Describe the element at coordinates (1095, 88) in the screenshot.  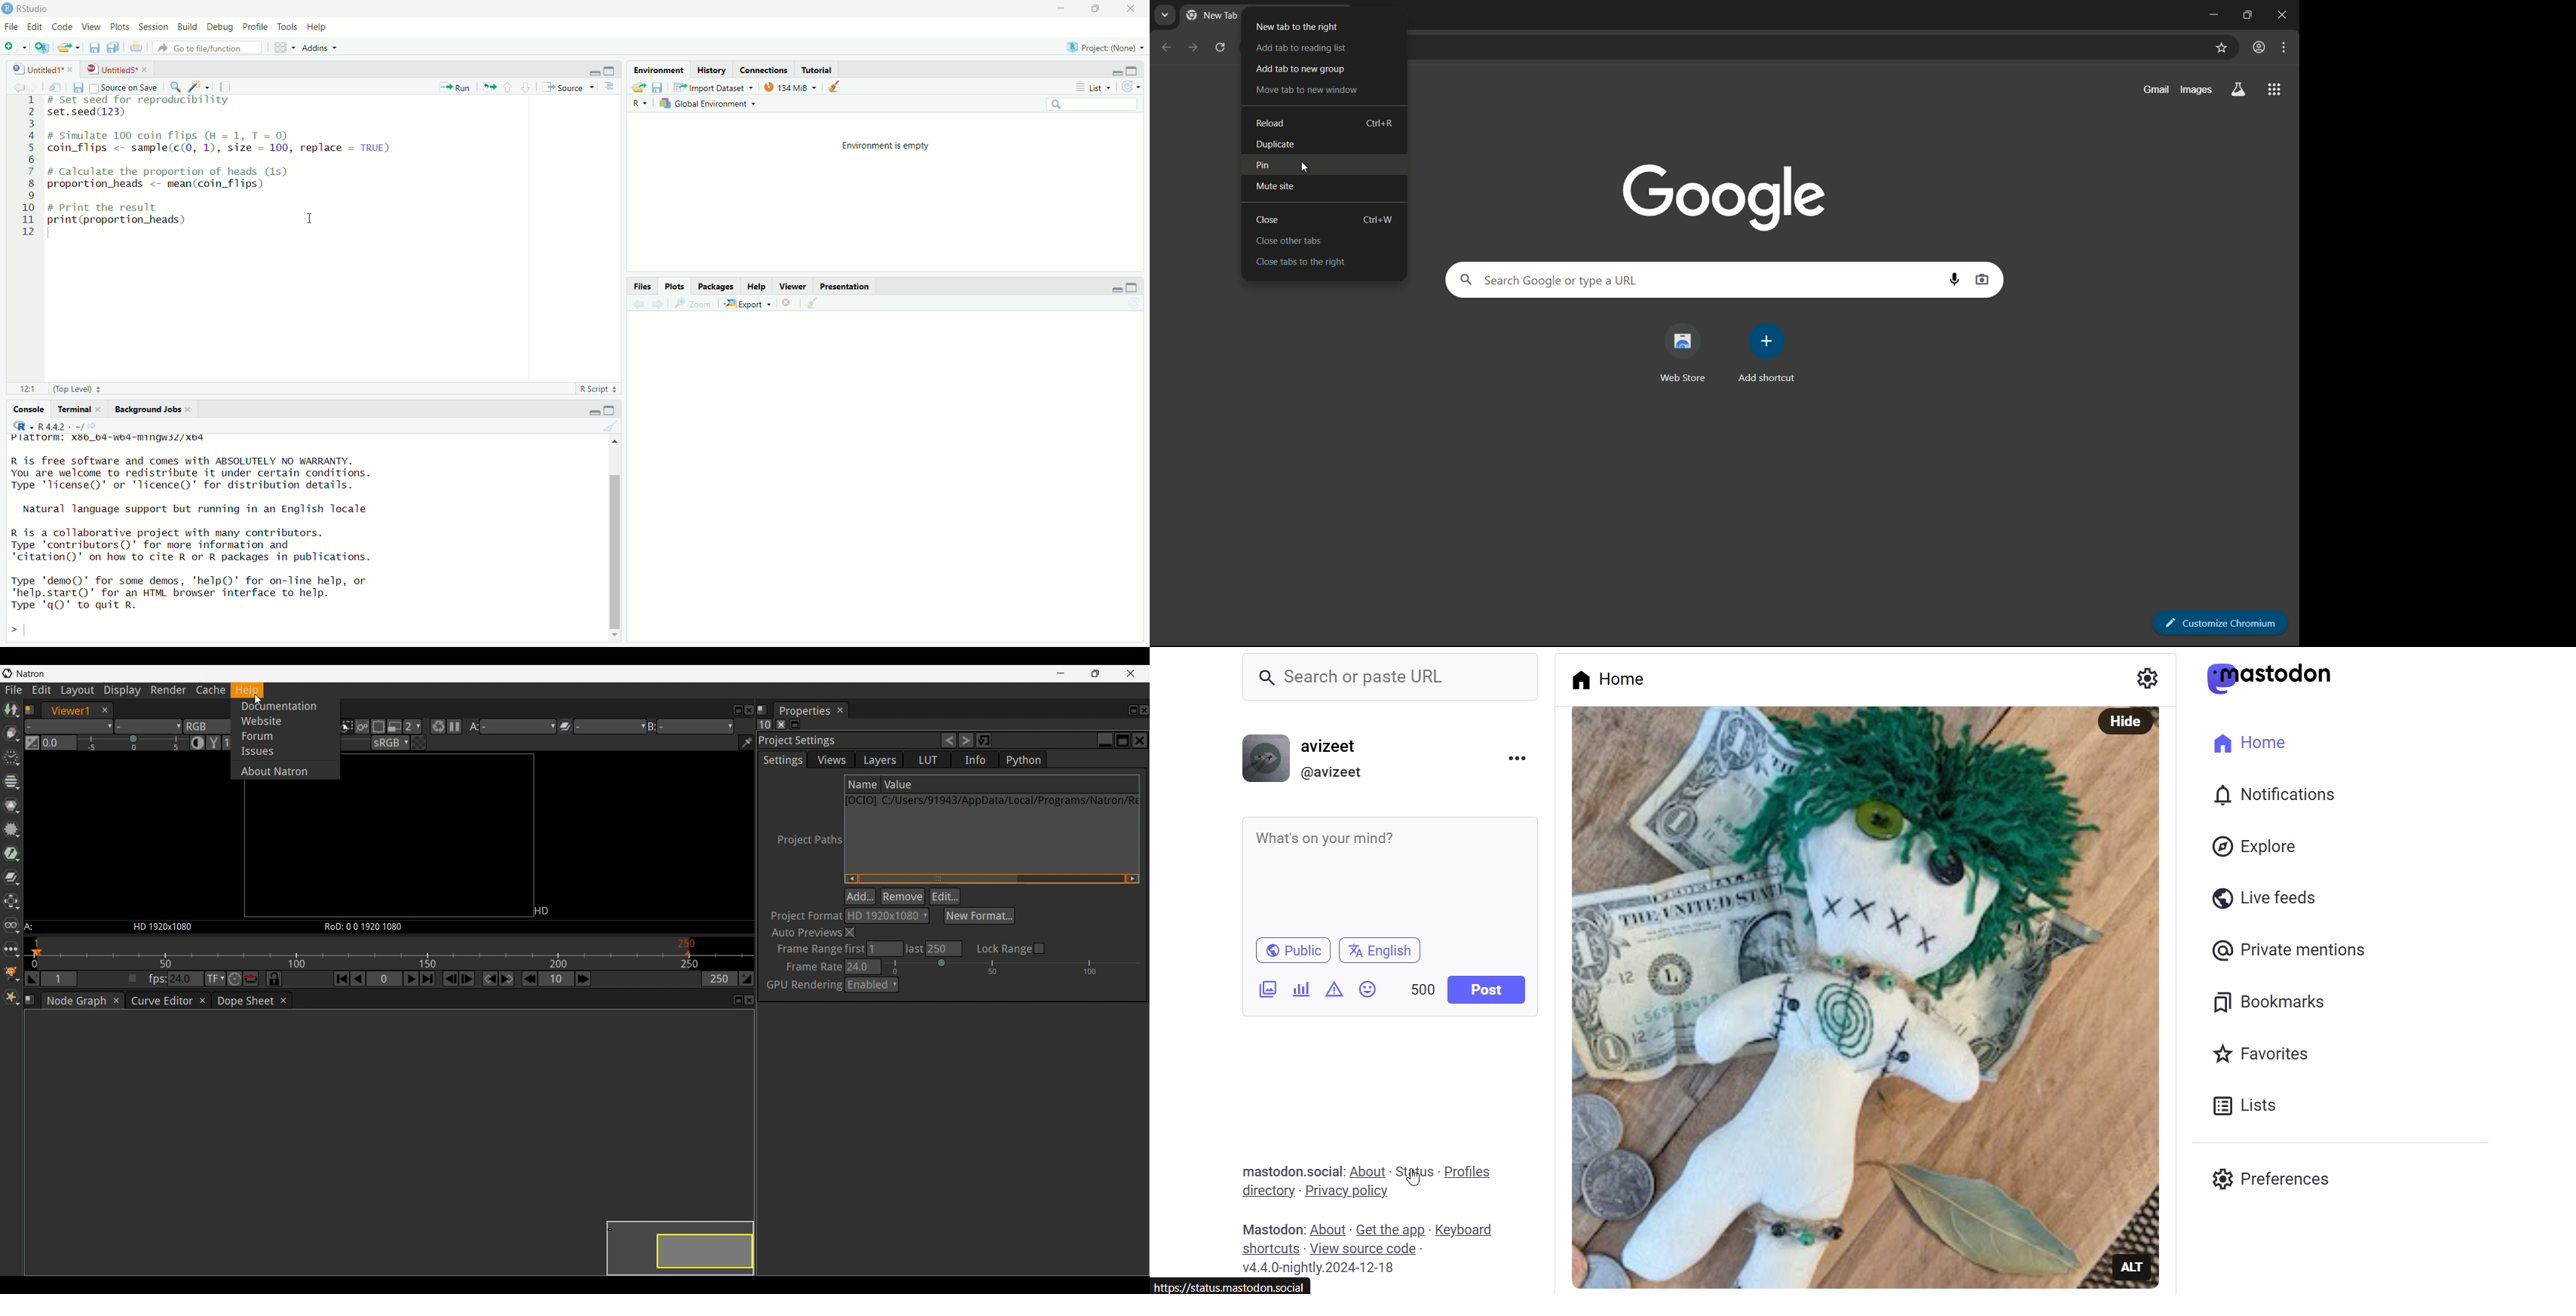
I see `list` at that location.